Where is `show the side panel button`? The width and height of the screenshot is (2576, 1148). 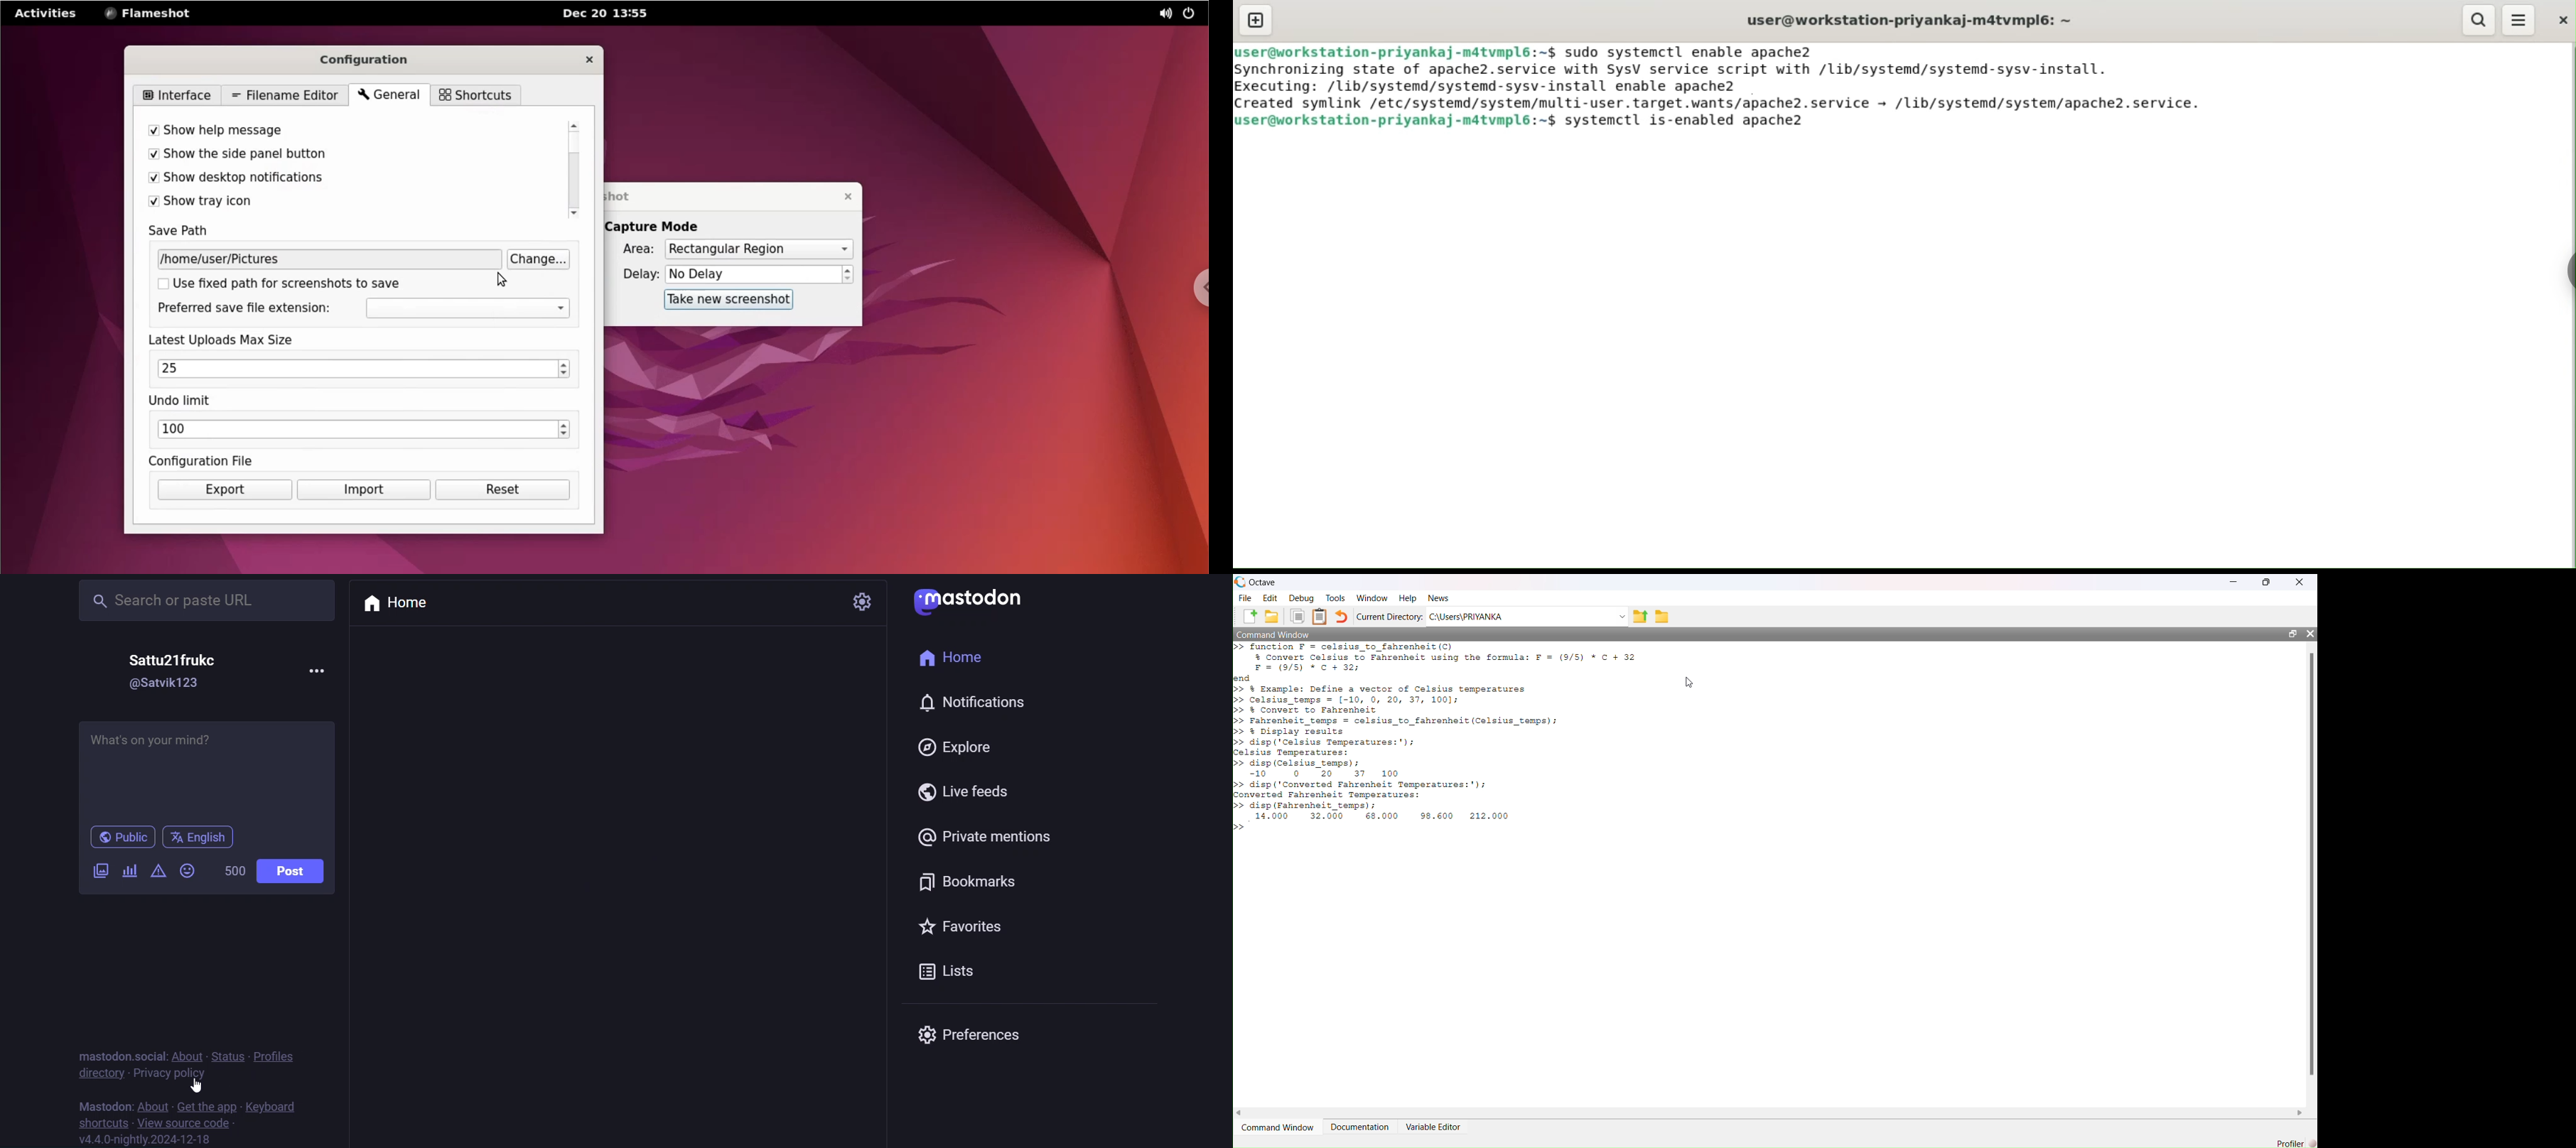 show the side panel button is located at coordinates (344, 156).